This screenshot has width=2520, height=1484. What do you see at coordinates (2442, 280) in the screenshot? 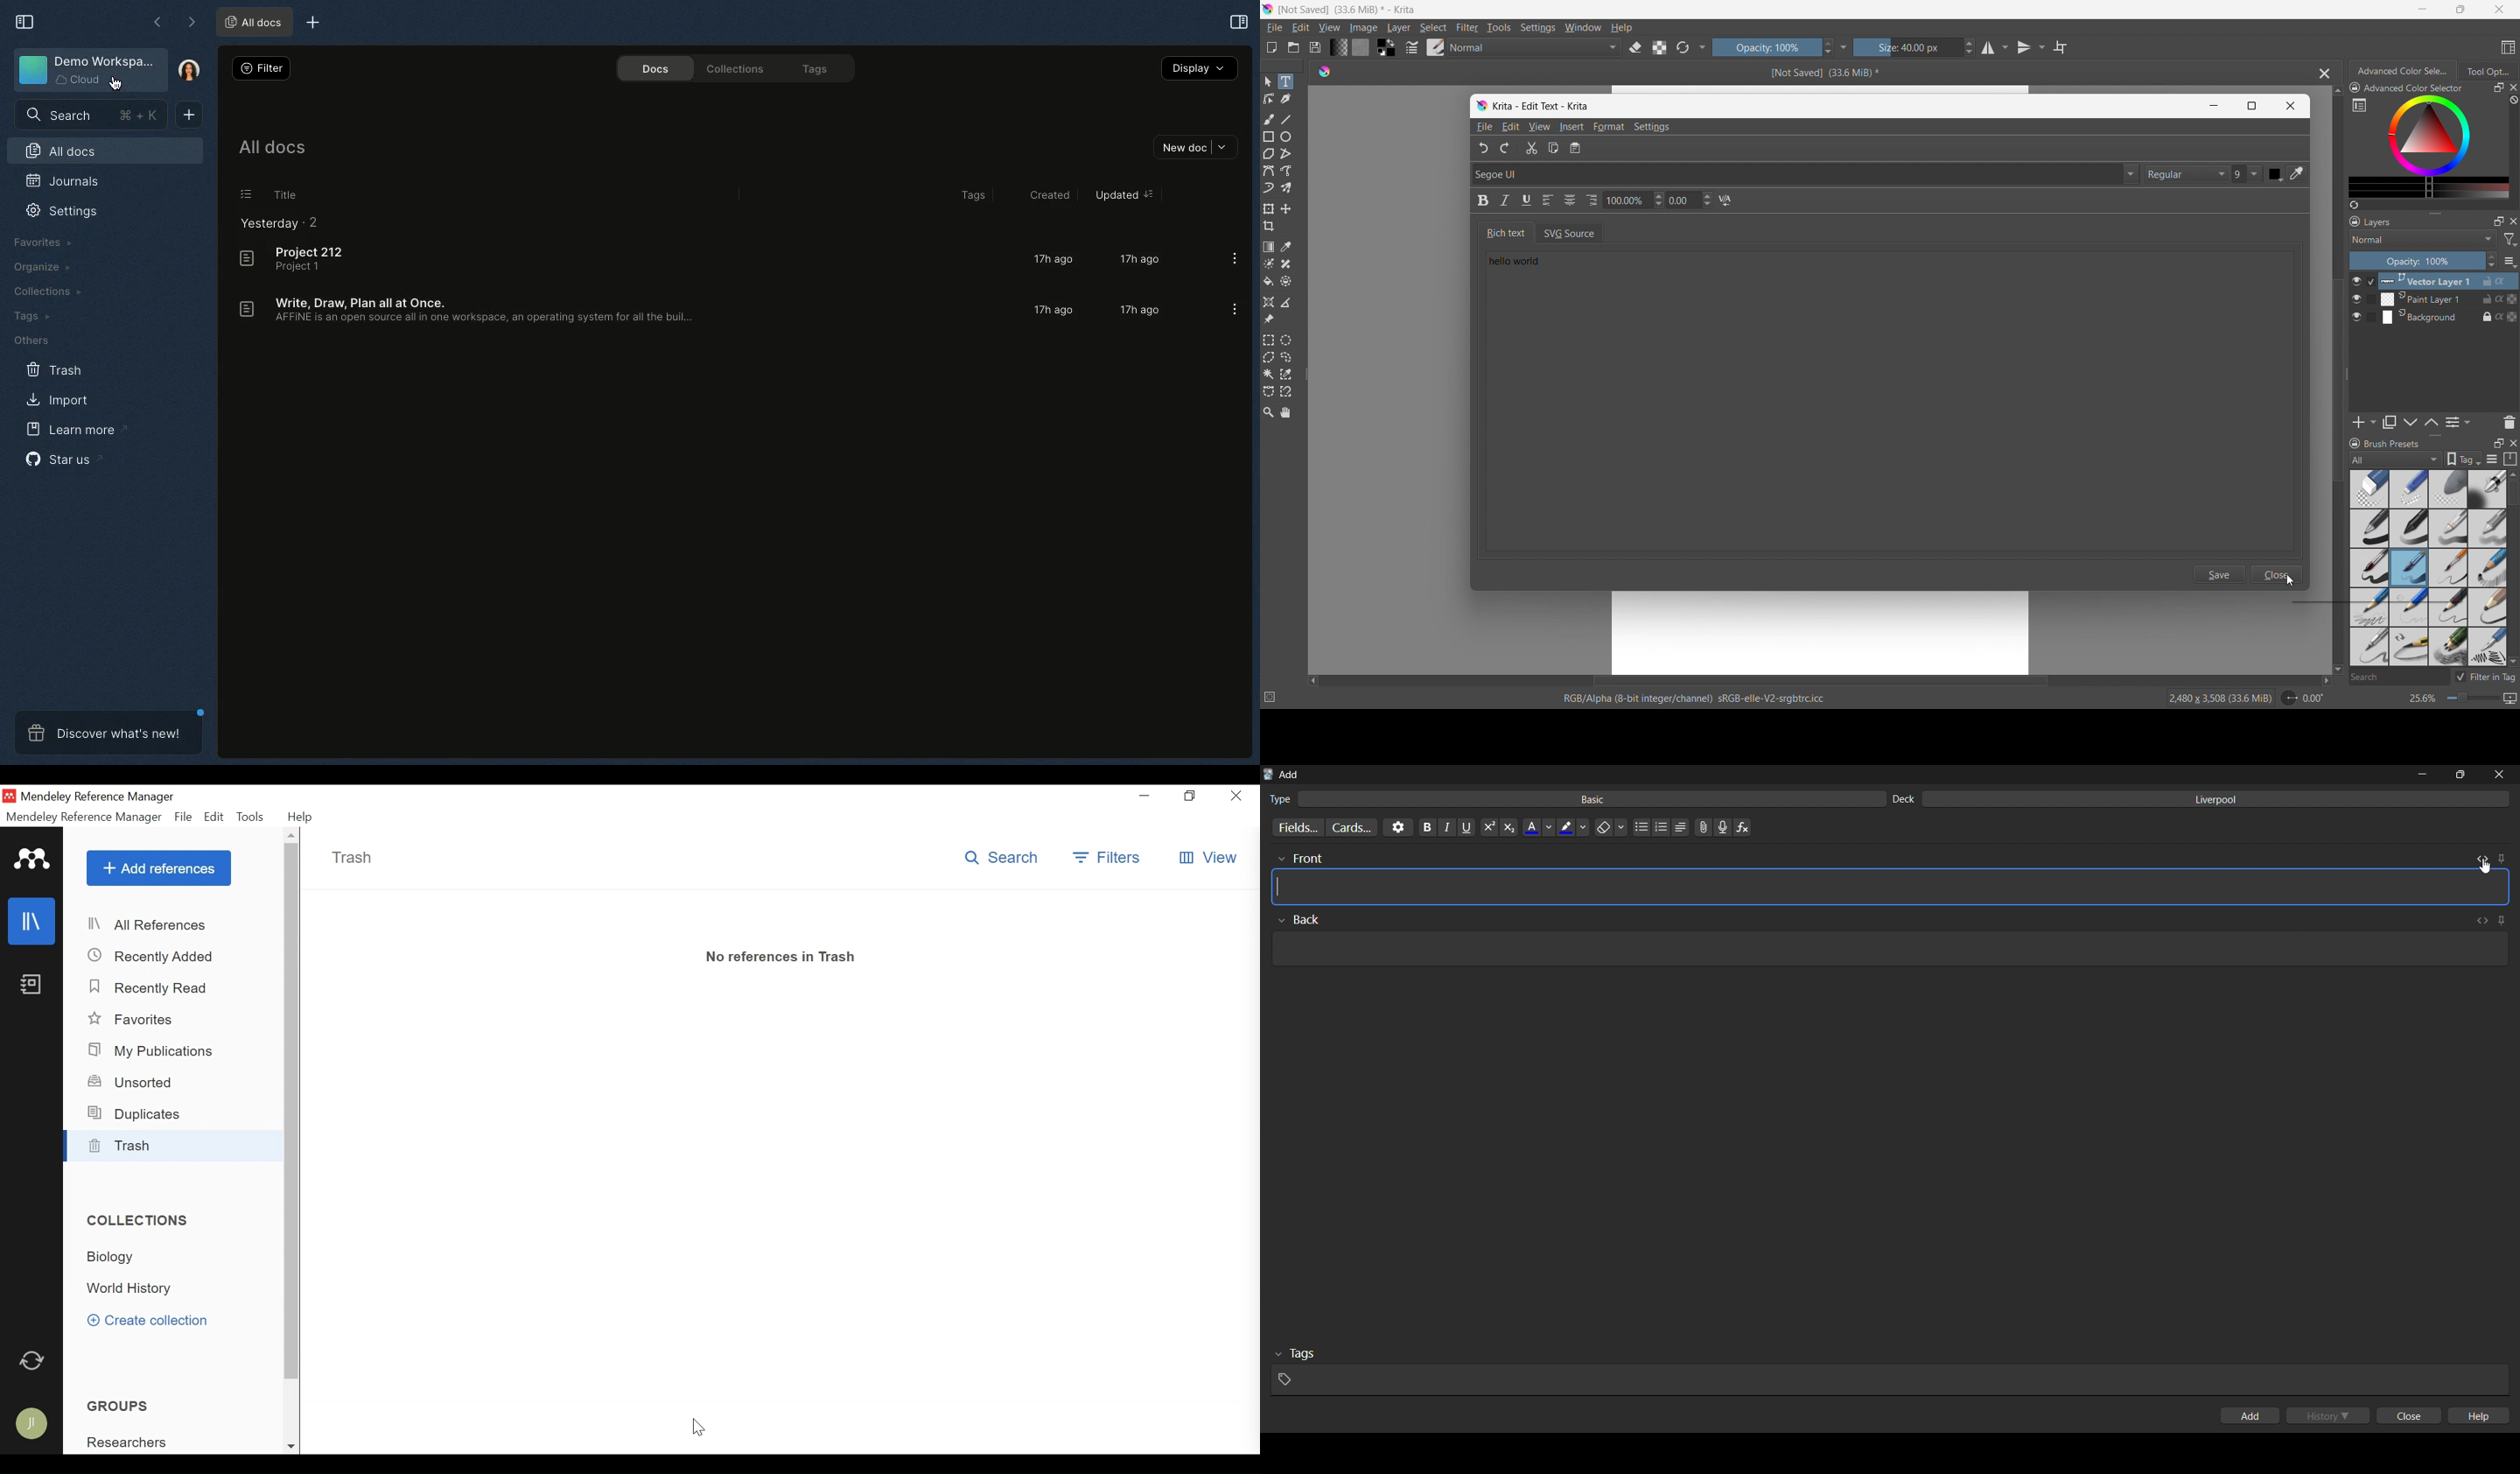
I see `Vector Layer 1` at bounding box center [2442, 280].